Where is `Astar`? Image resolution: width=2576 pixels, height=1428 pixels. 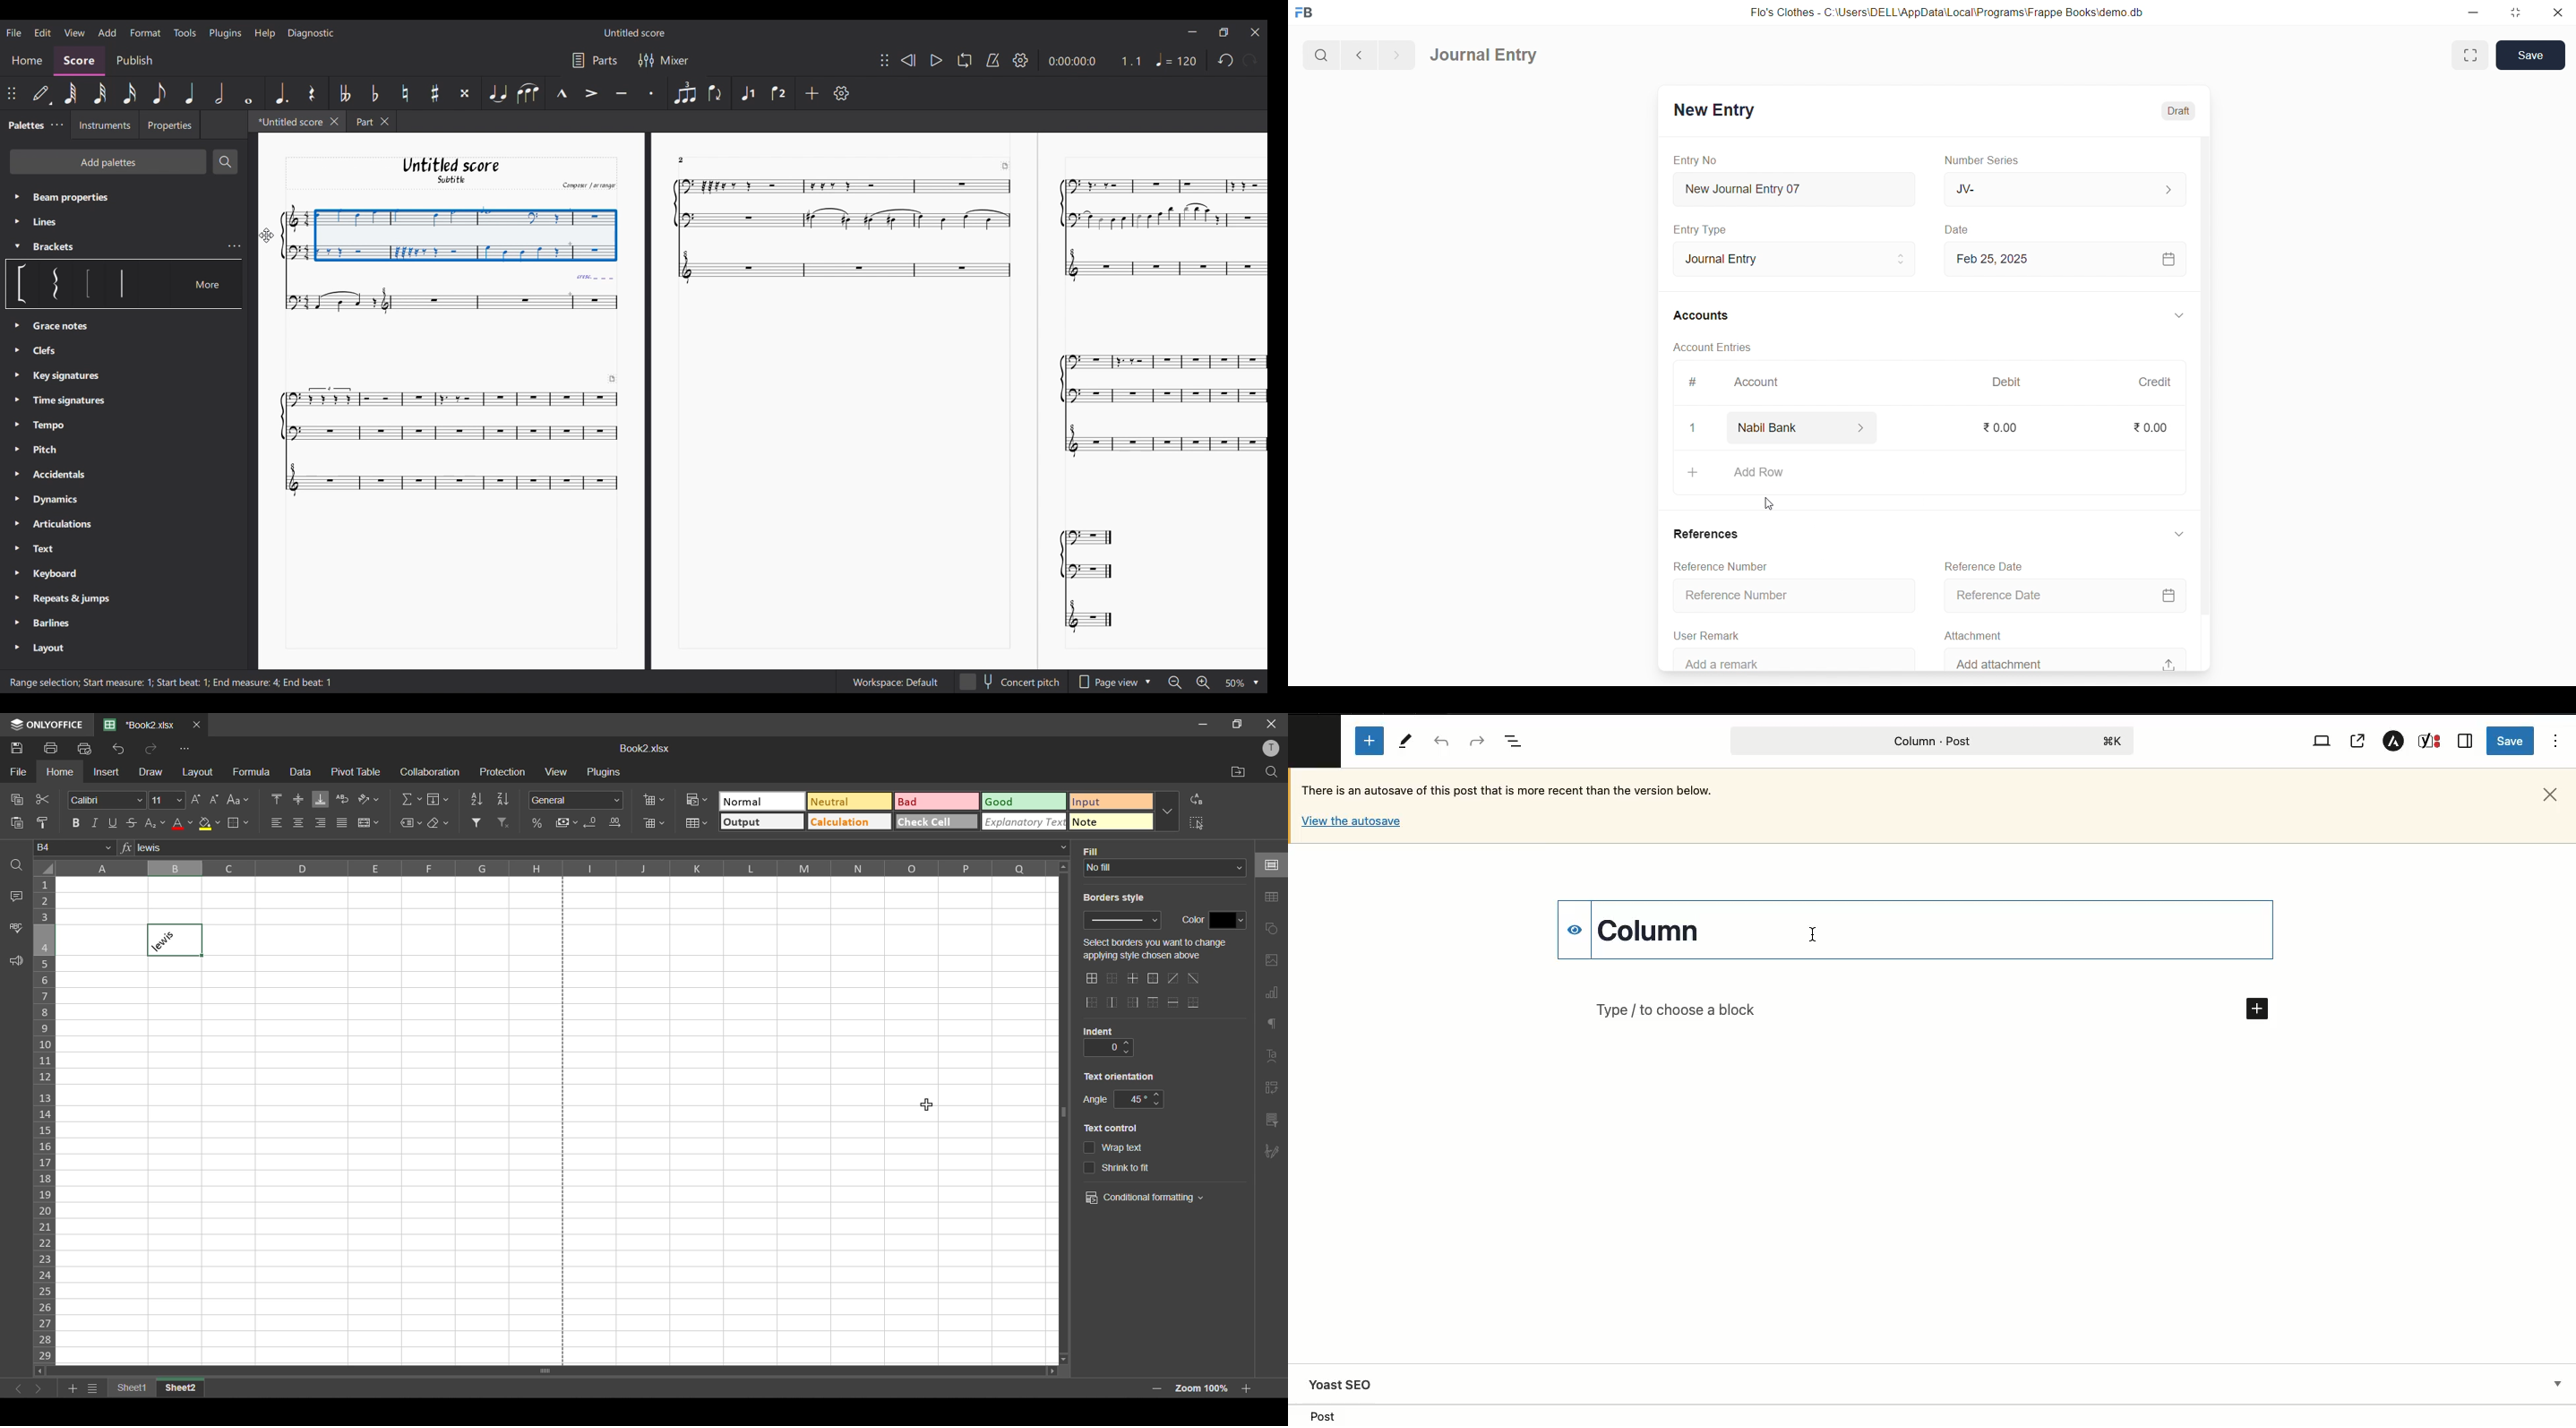
Astar is located at coordinates (2391, 743).